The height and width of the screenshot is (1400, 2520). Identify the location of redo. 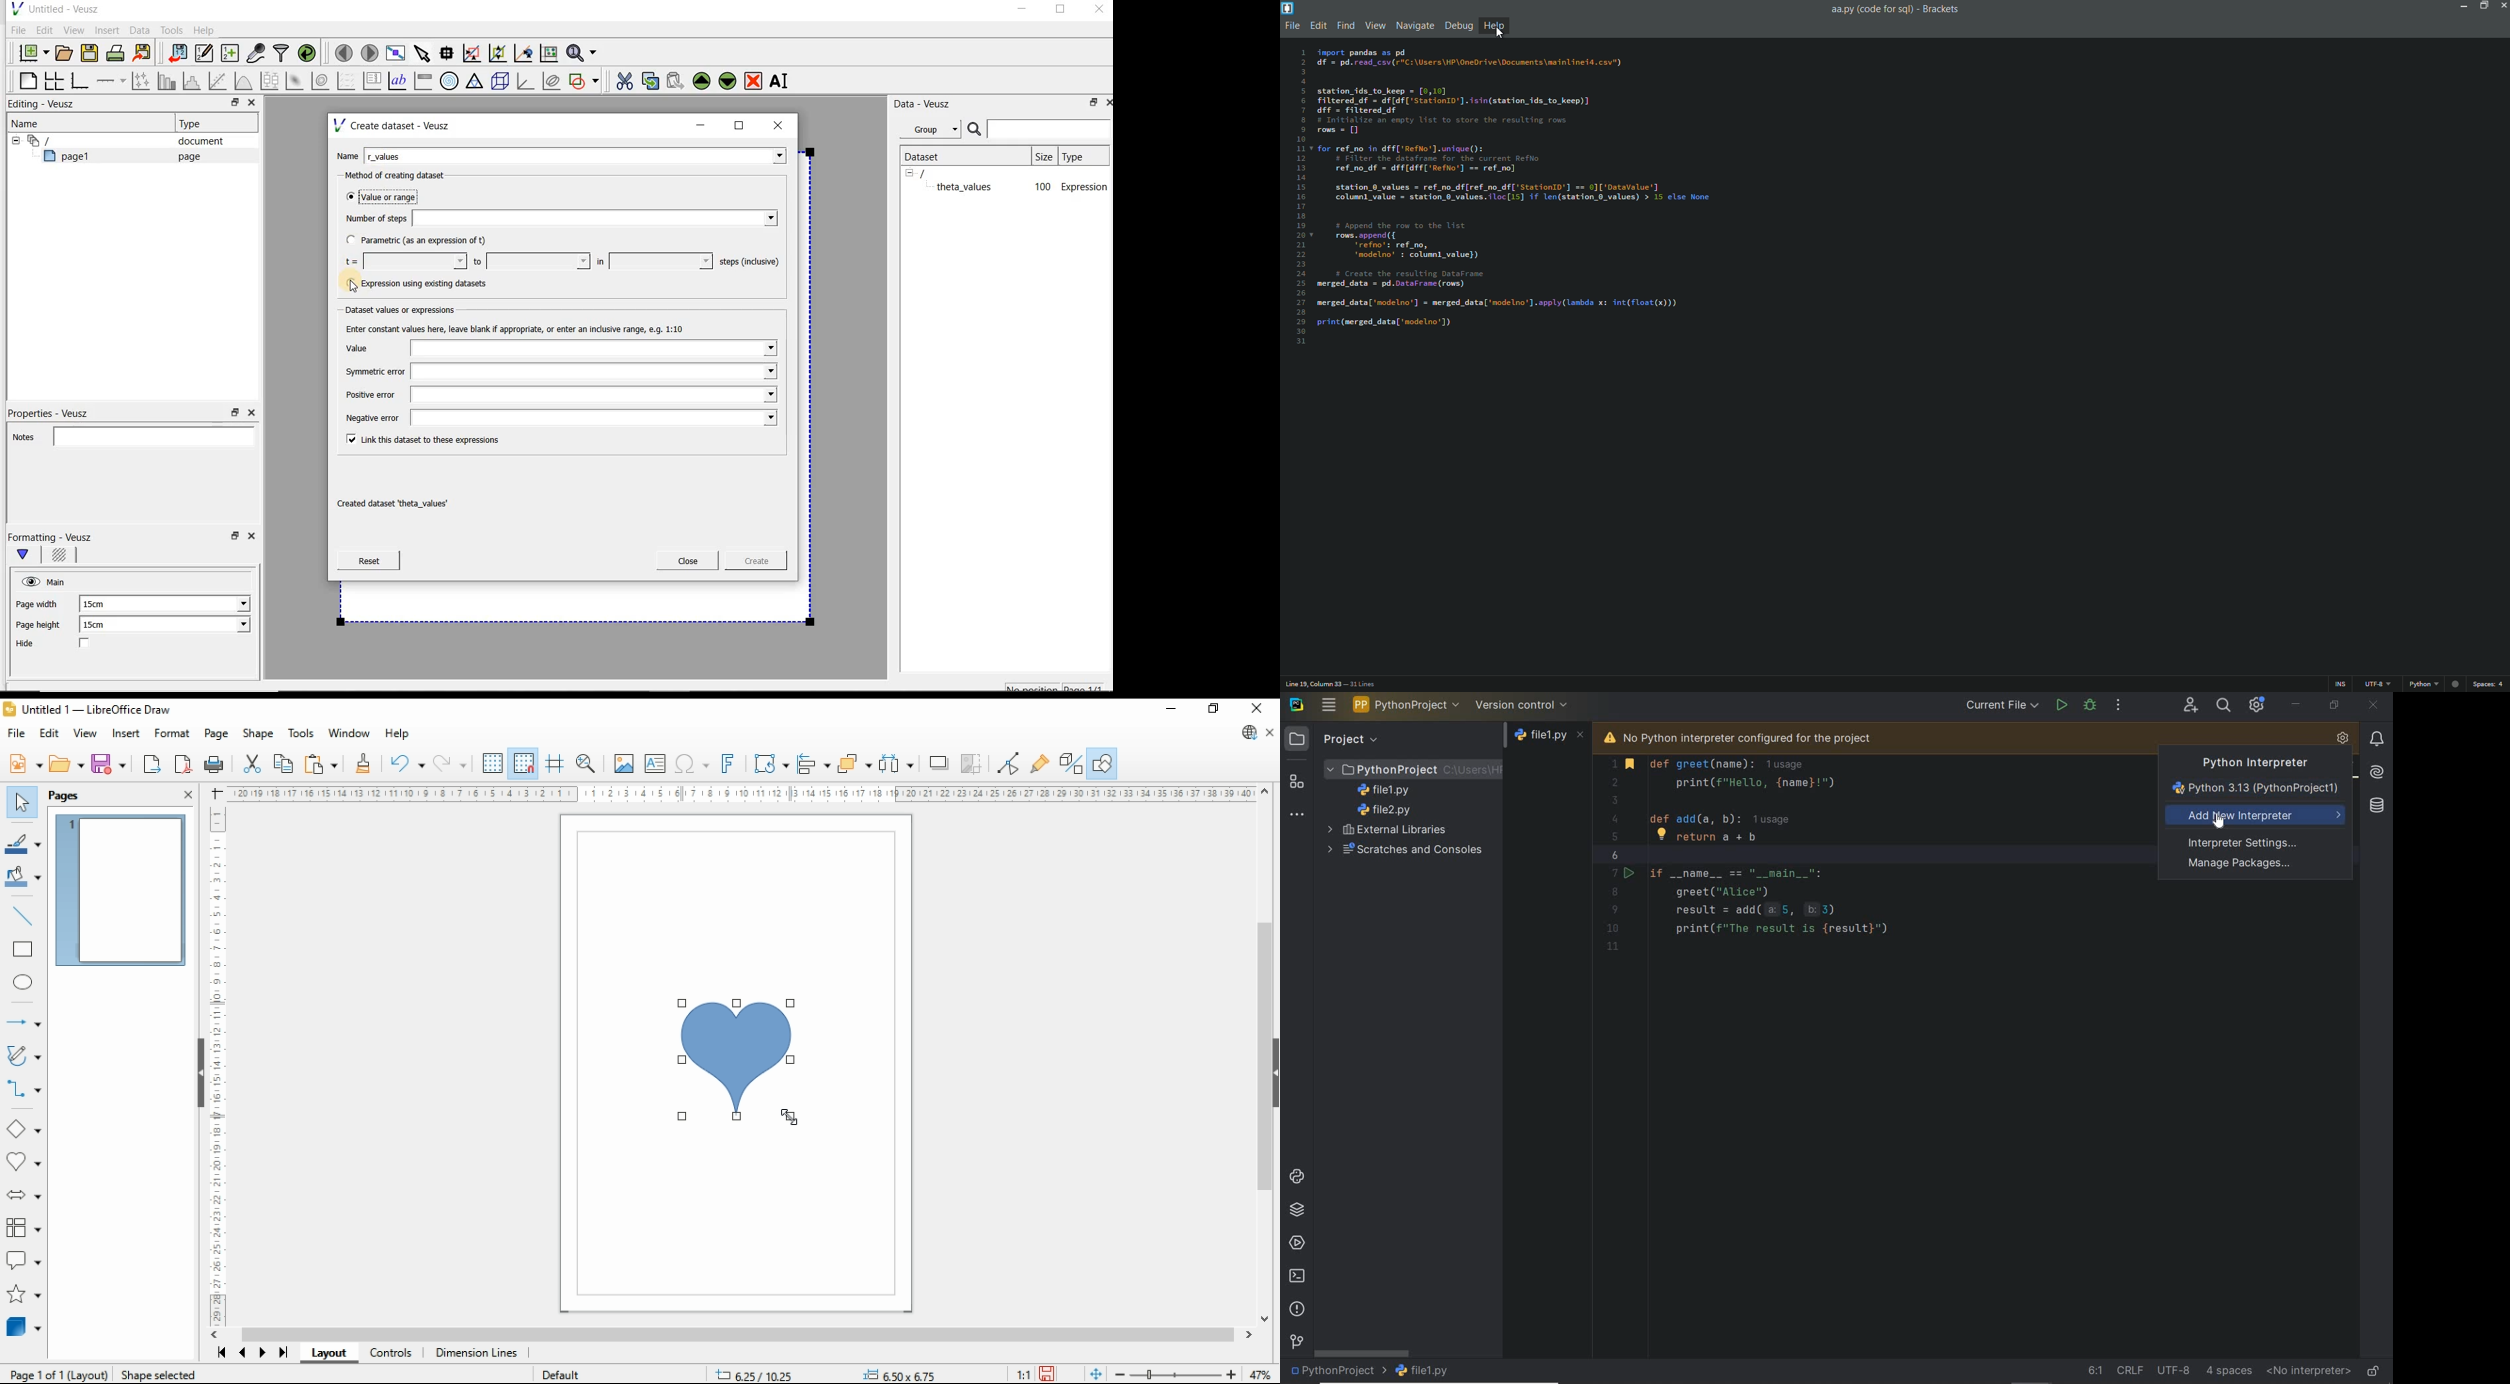
(449, 763).